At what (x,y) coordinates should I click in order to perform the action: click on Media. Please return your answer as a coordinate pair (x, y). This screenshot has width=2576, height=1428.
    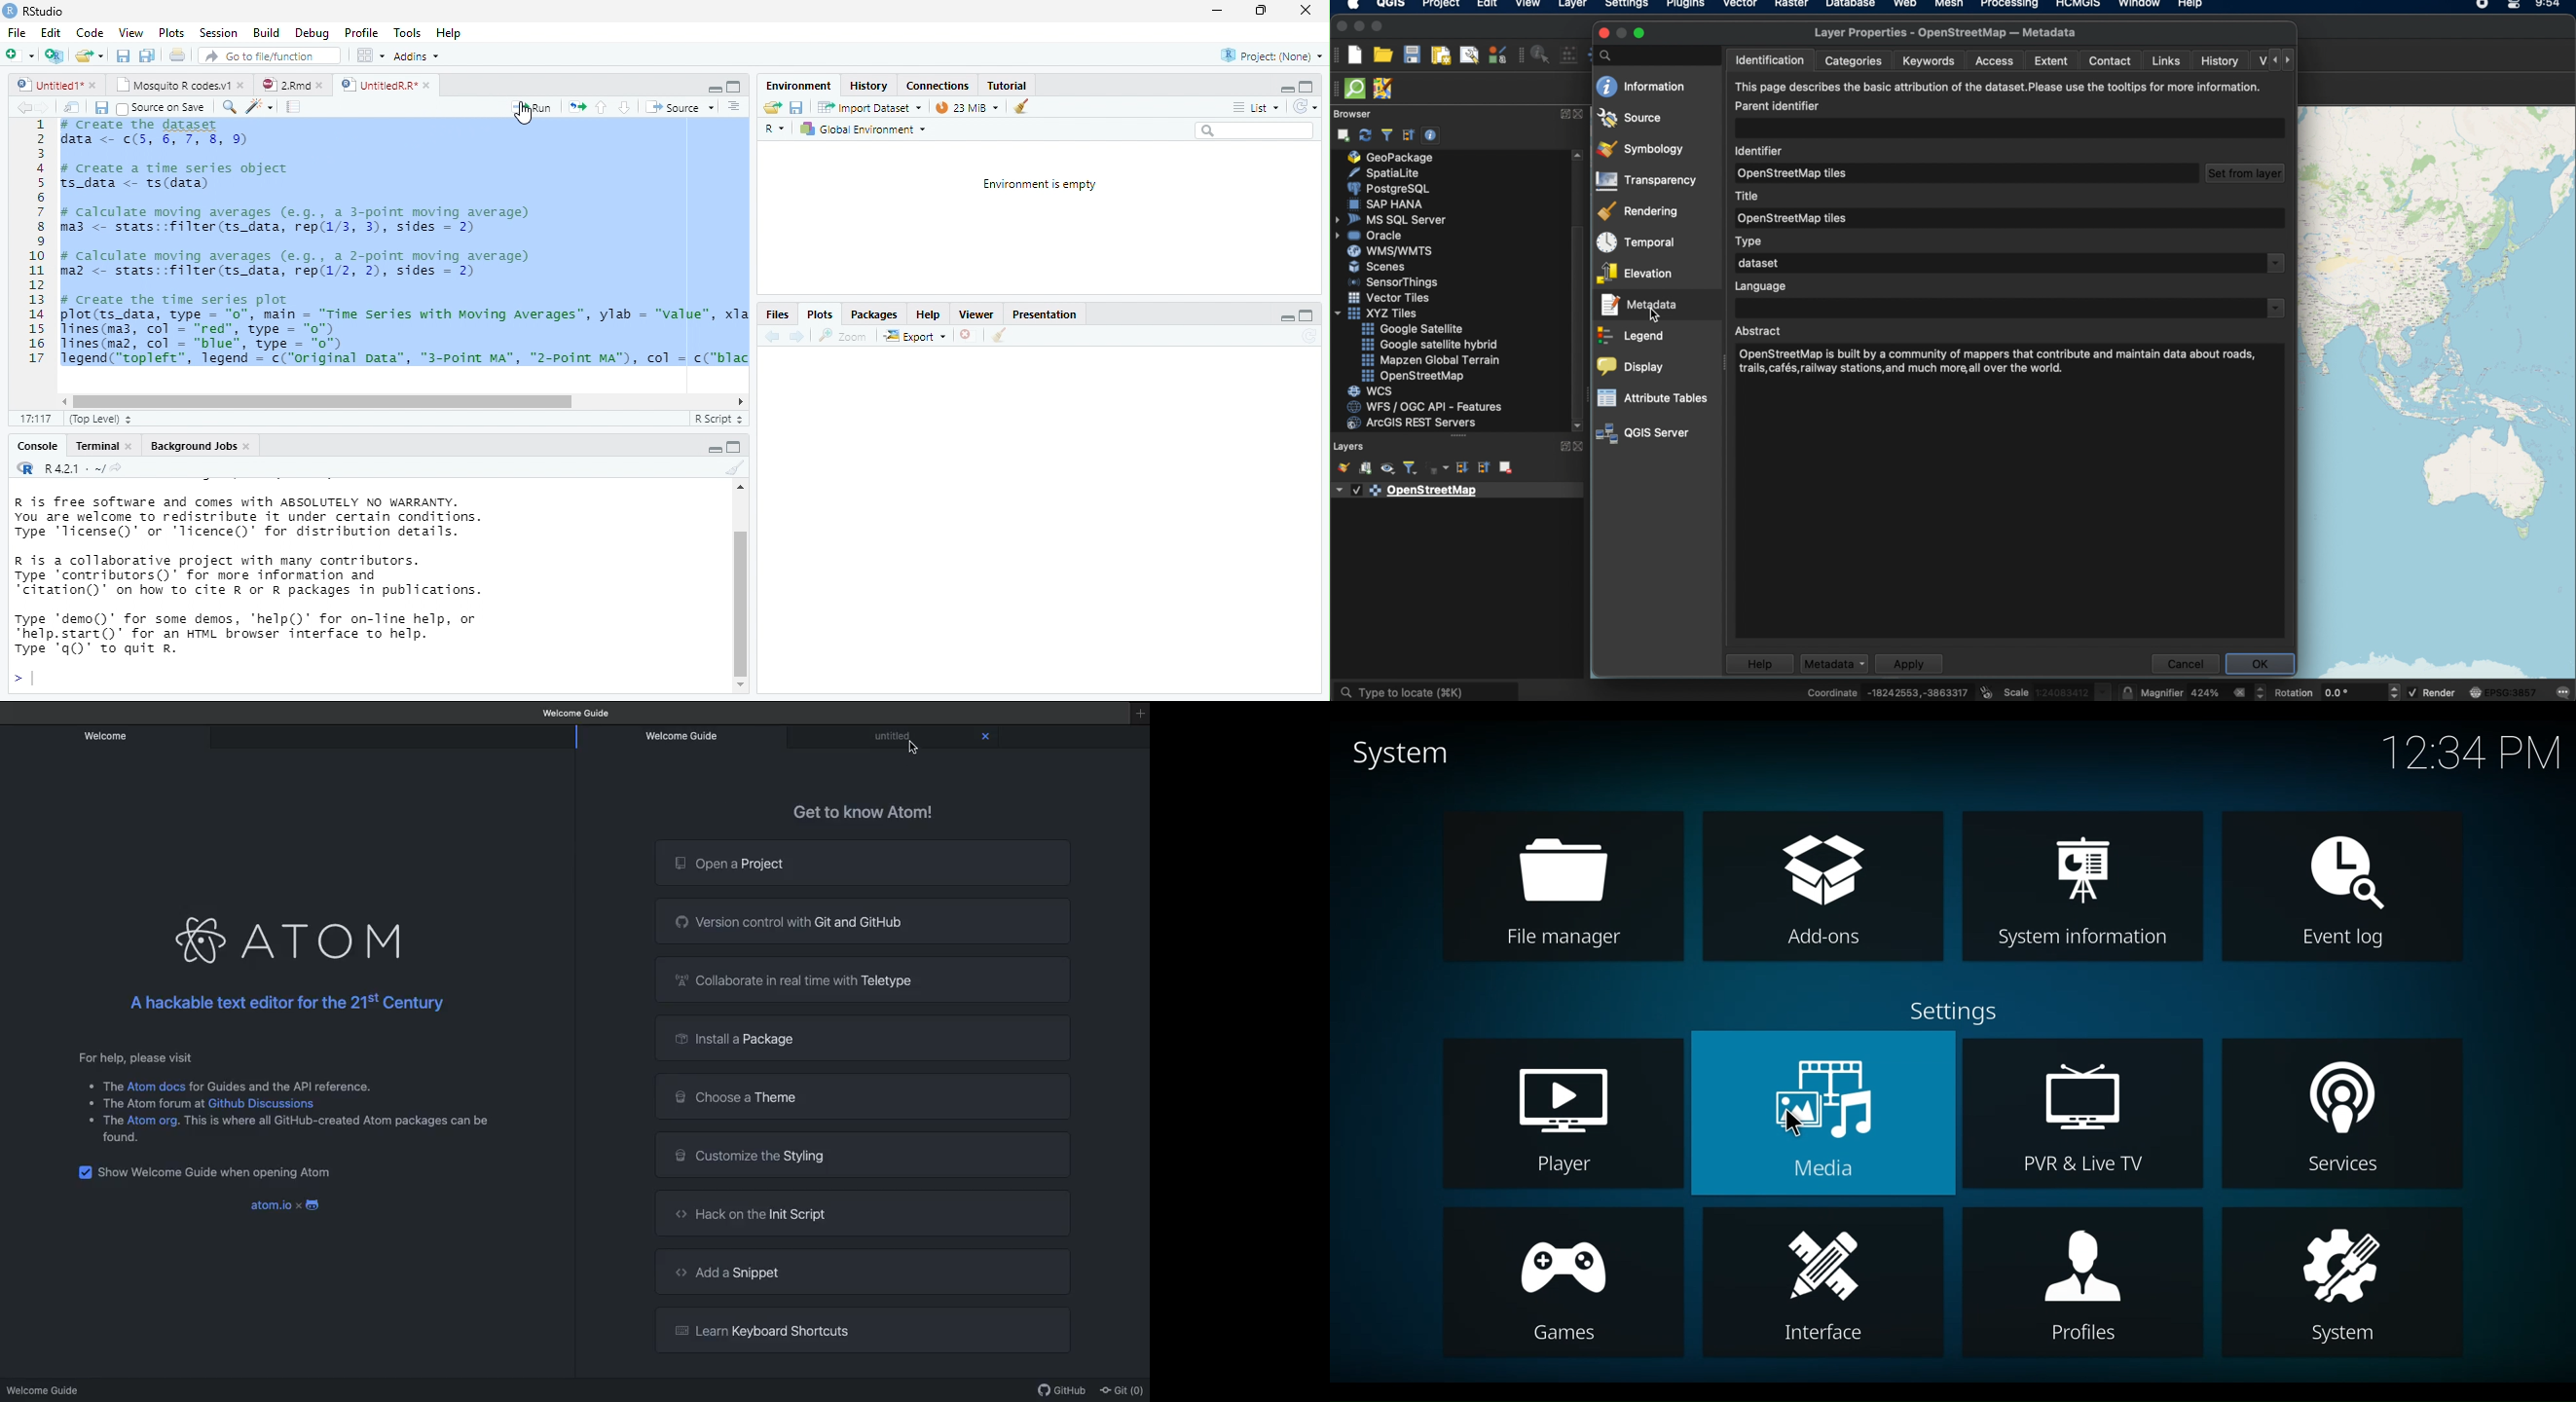
    Looking at the image, I should click on (1822, 1113).